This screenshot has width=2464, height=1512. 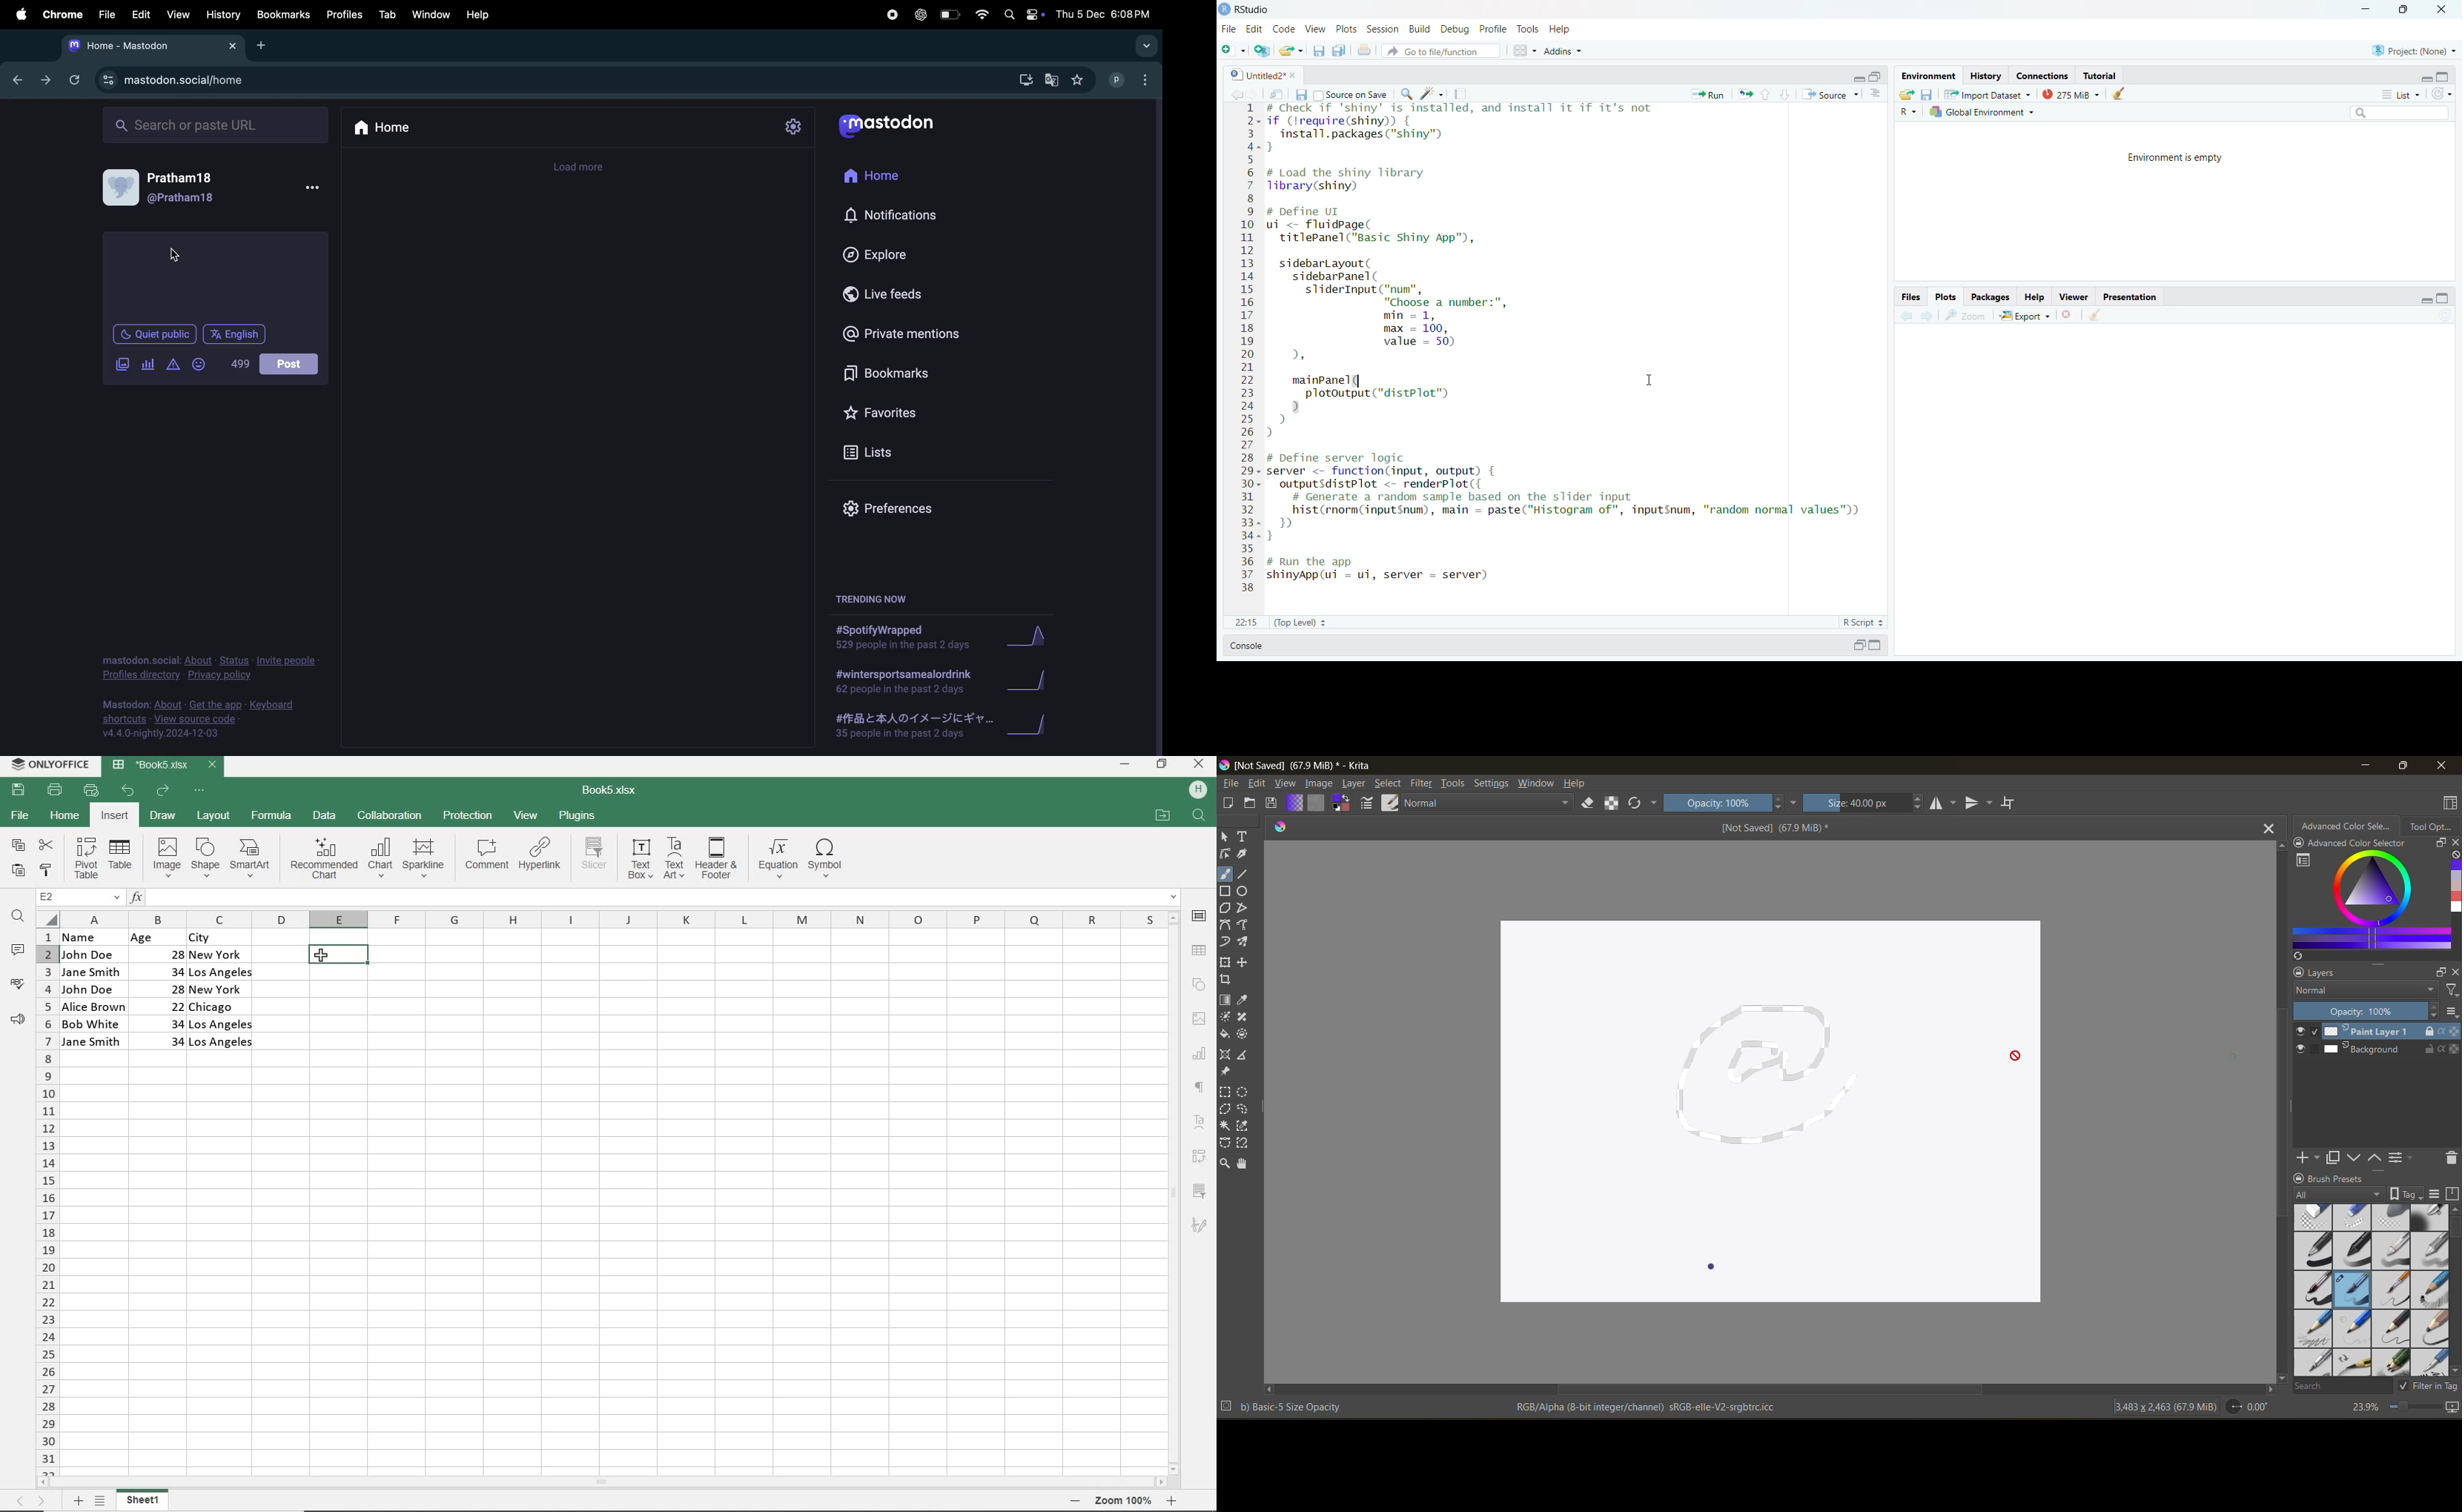 I want to click on resize, so click(x=1859, y=645).